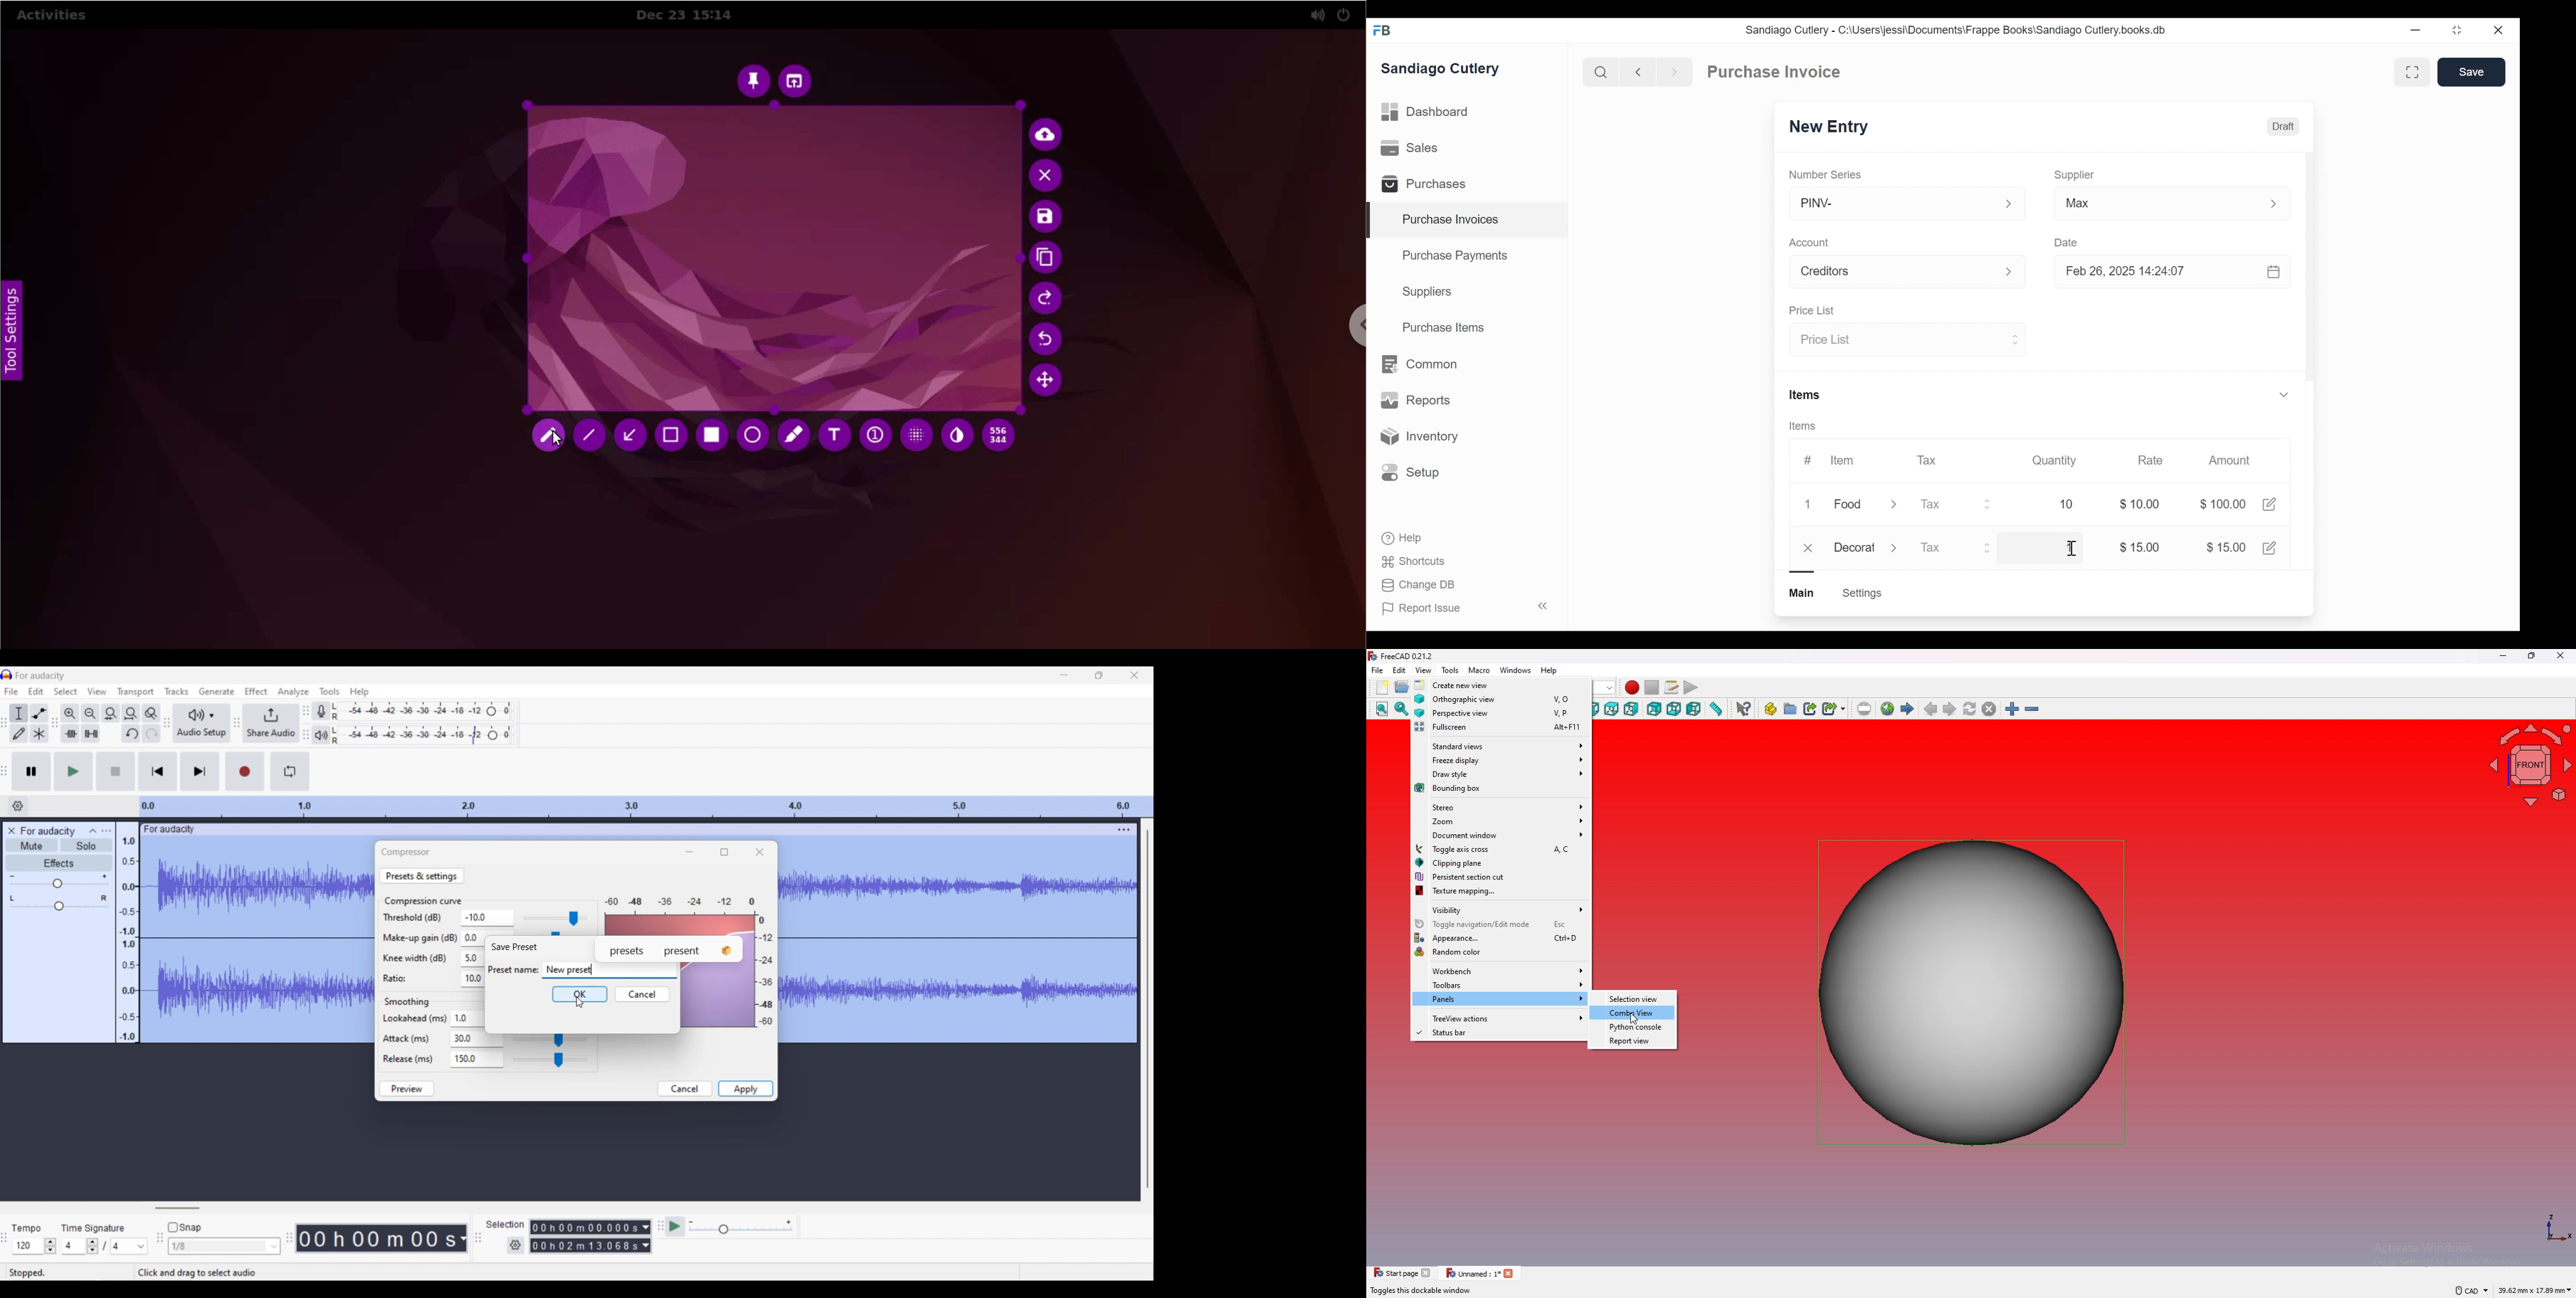  I want to click on whats this, so click(1744, 708).